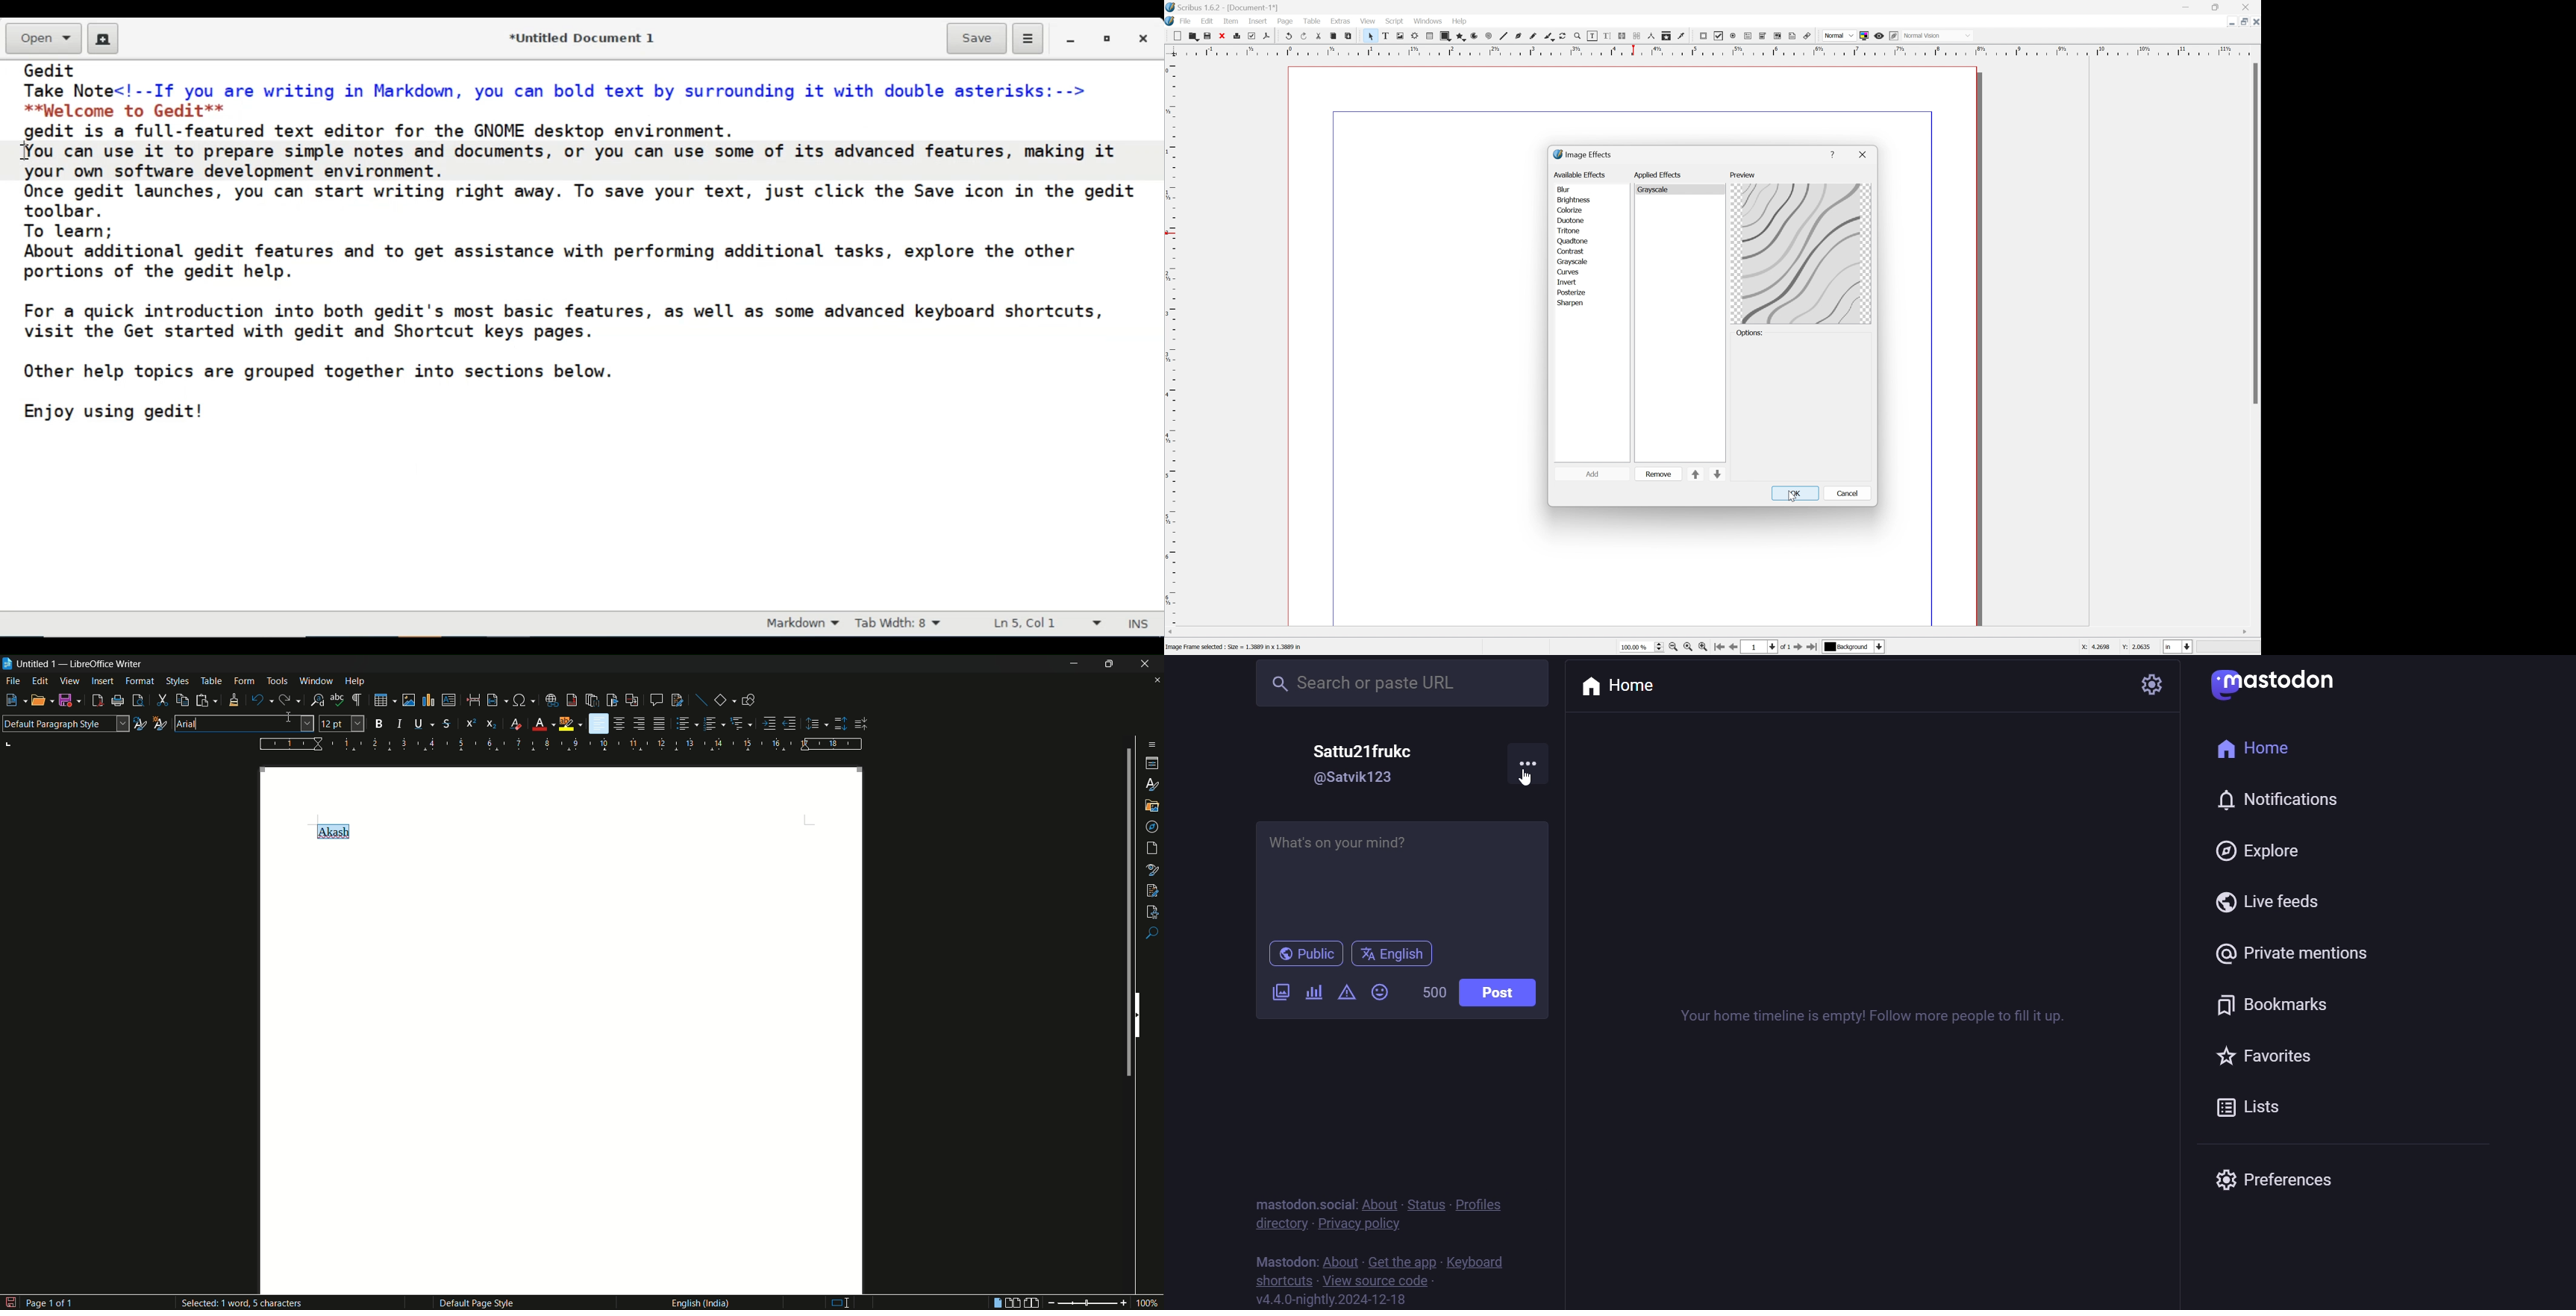 The height and width of the screenshot is (1316, 2576). I want to click on Unlink text frames, so click(1639, 36).